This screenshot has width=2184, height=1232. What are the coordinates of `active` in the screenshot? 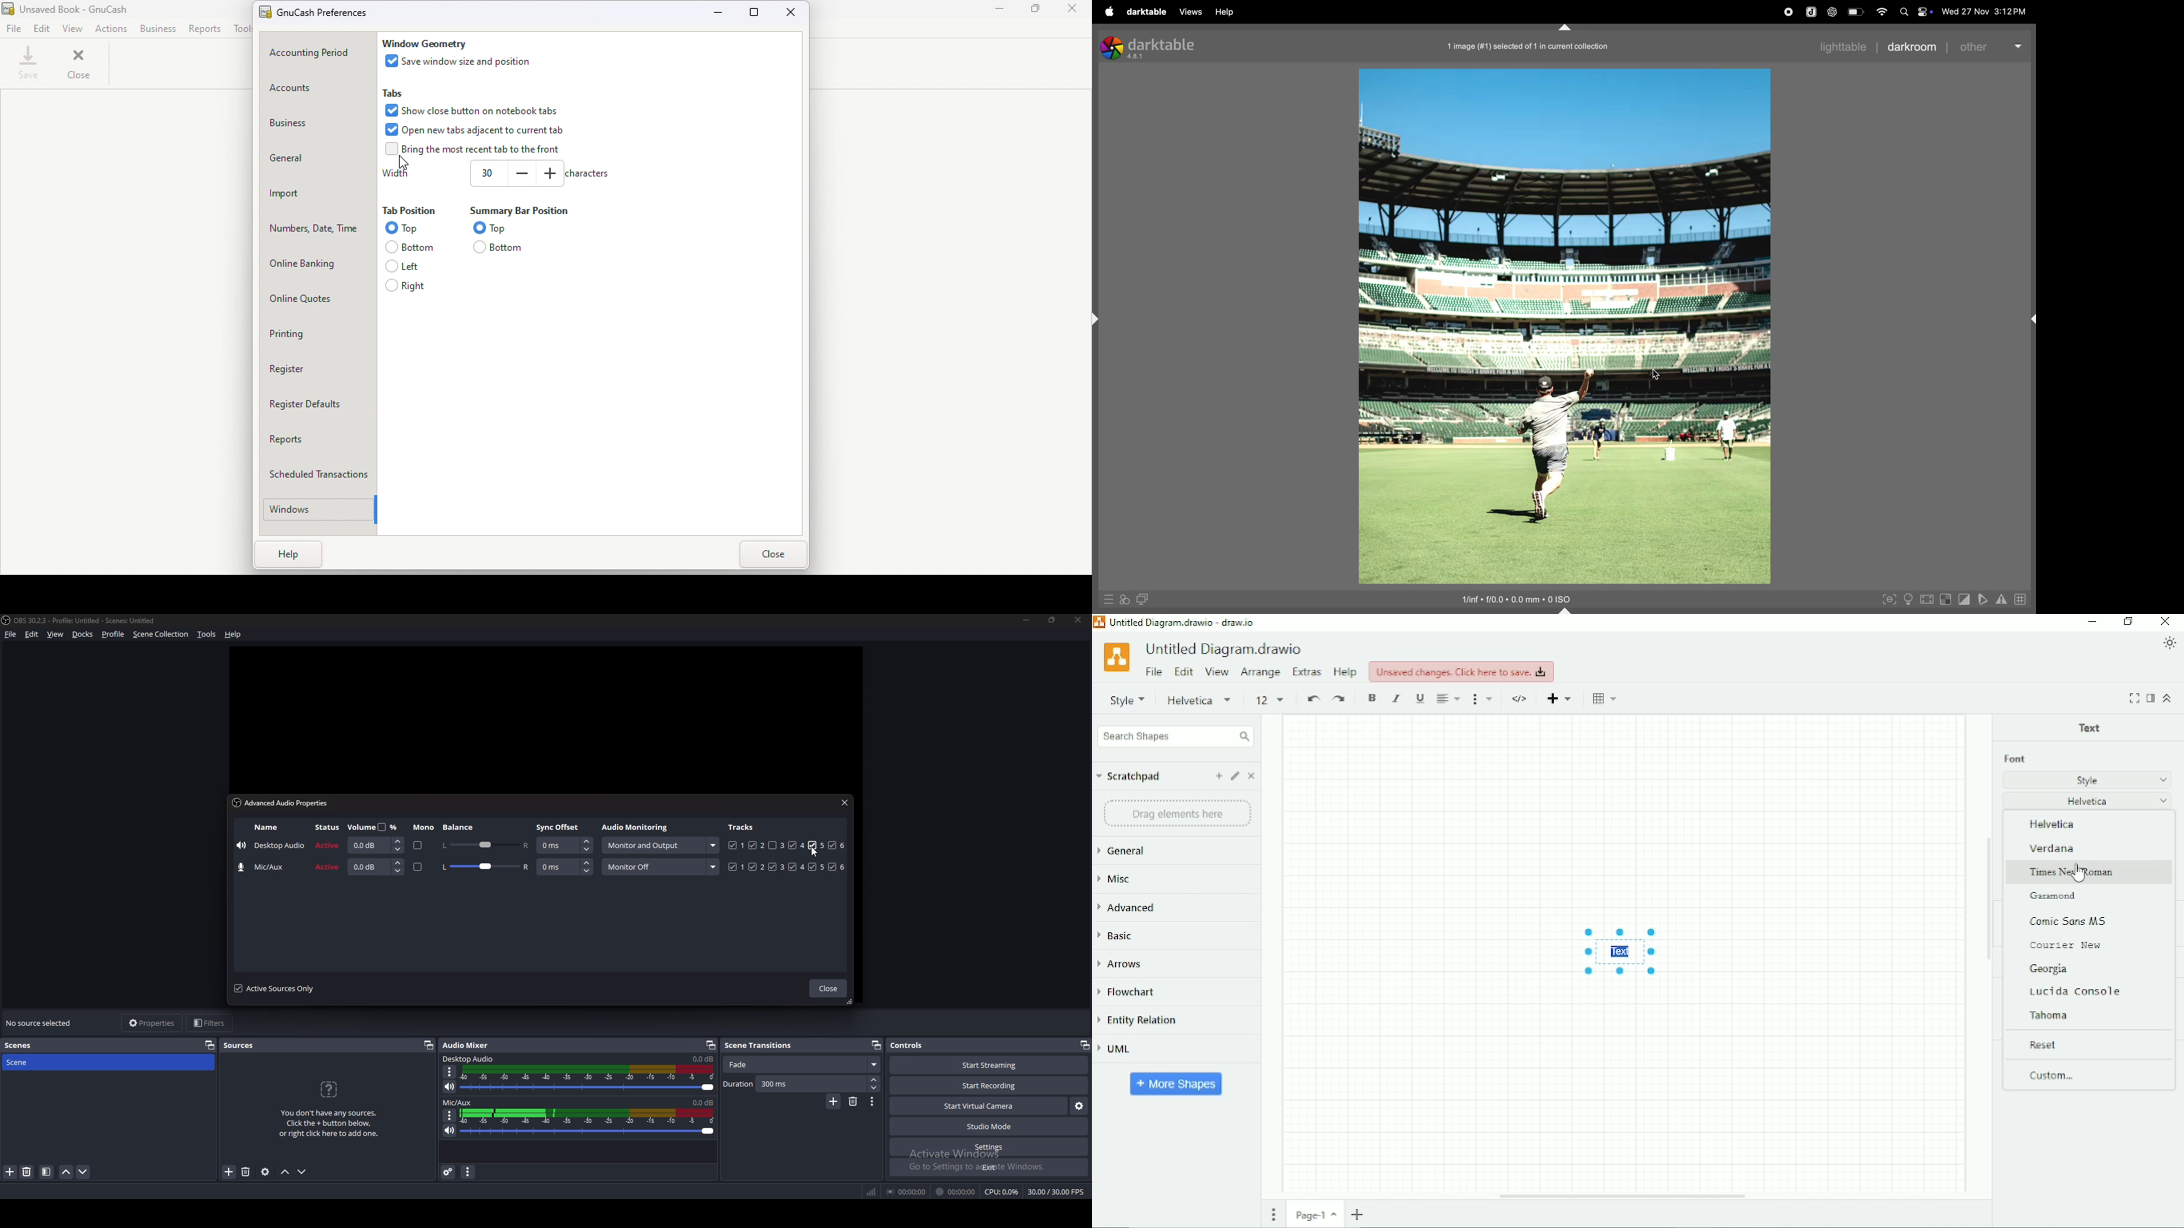 It's located at (328, 868).